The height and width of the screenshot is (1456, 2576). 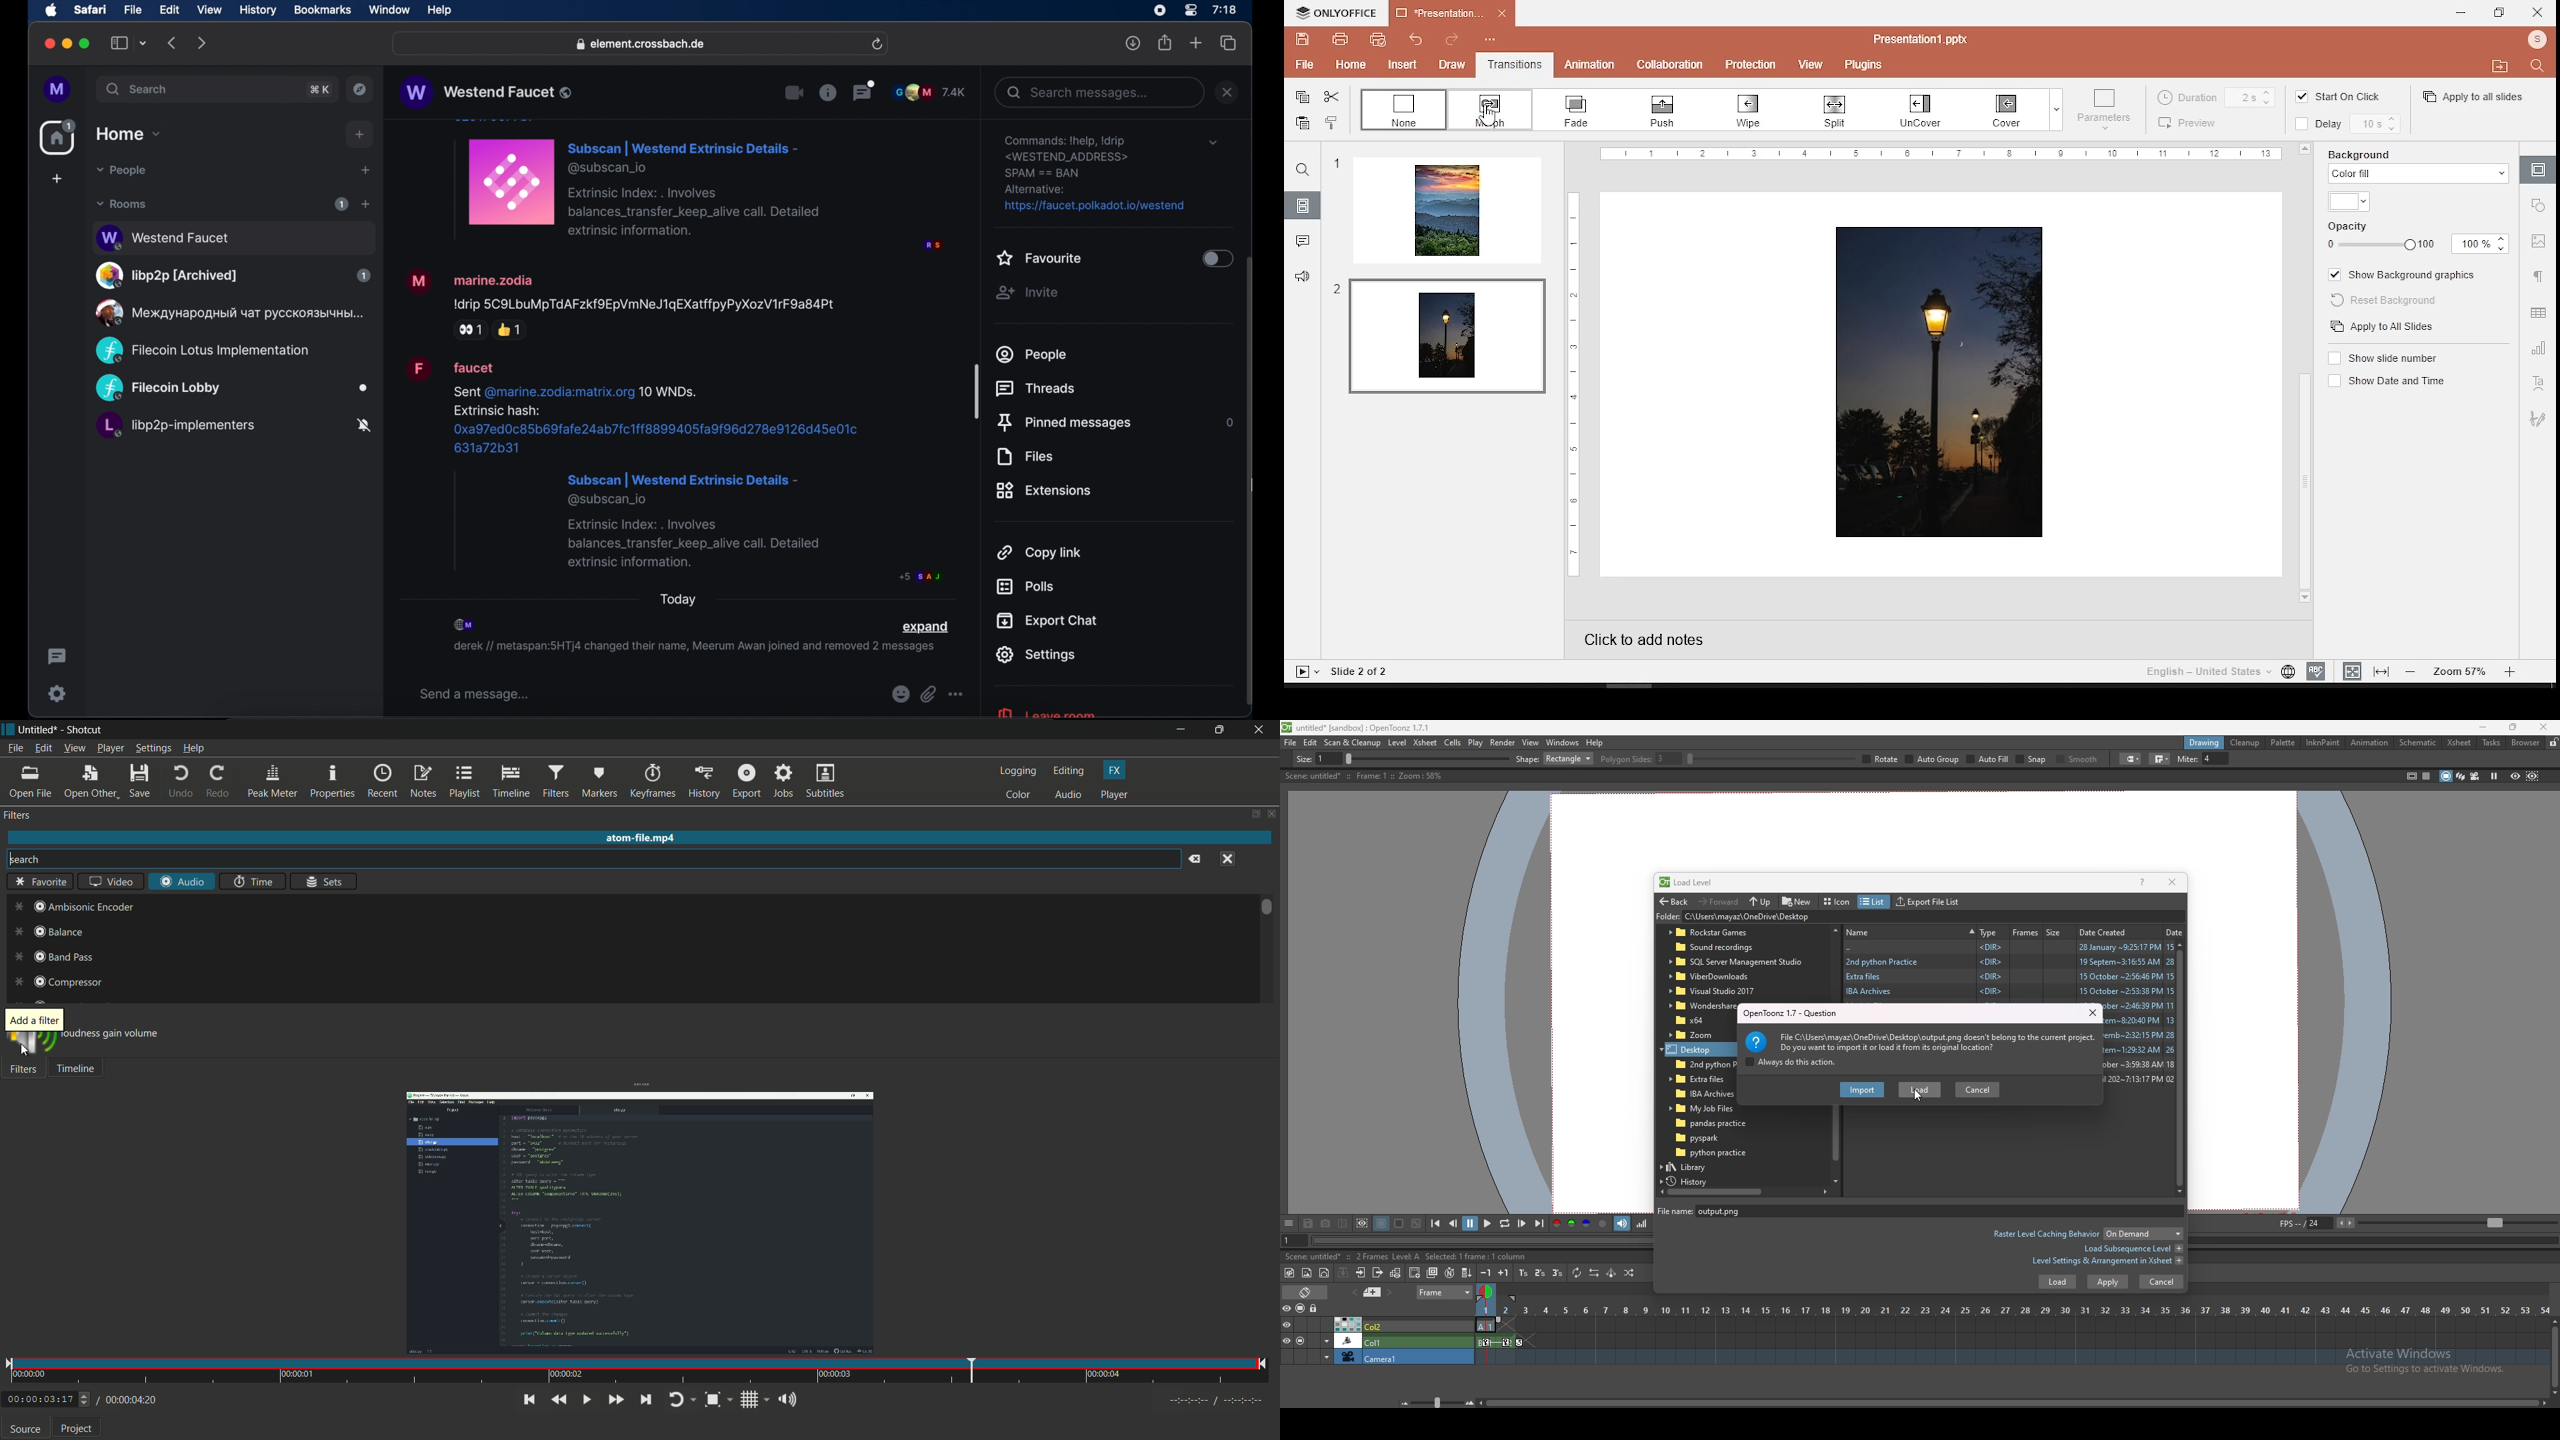 I want to click on minimize, so click(x=2463, y=13).